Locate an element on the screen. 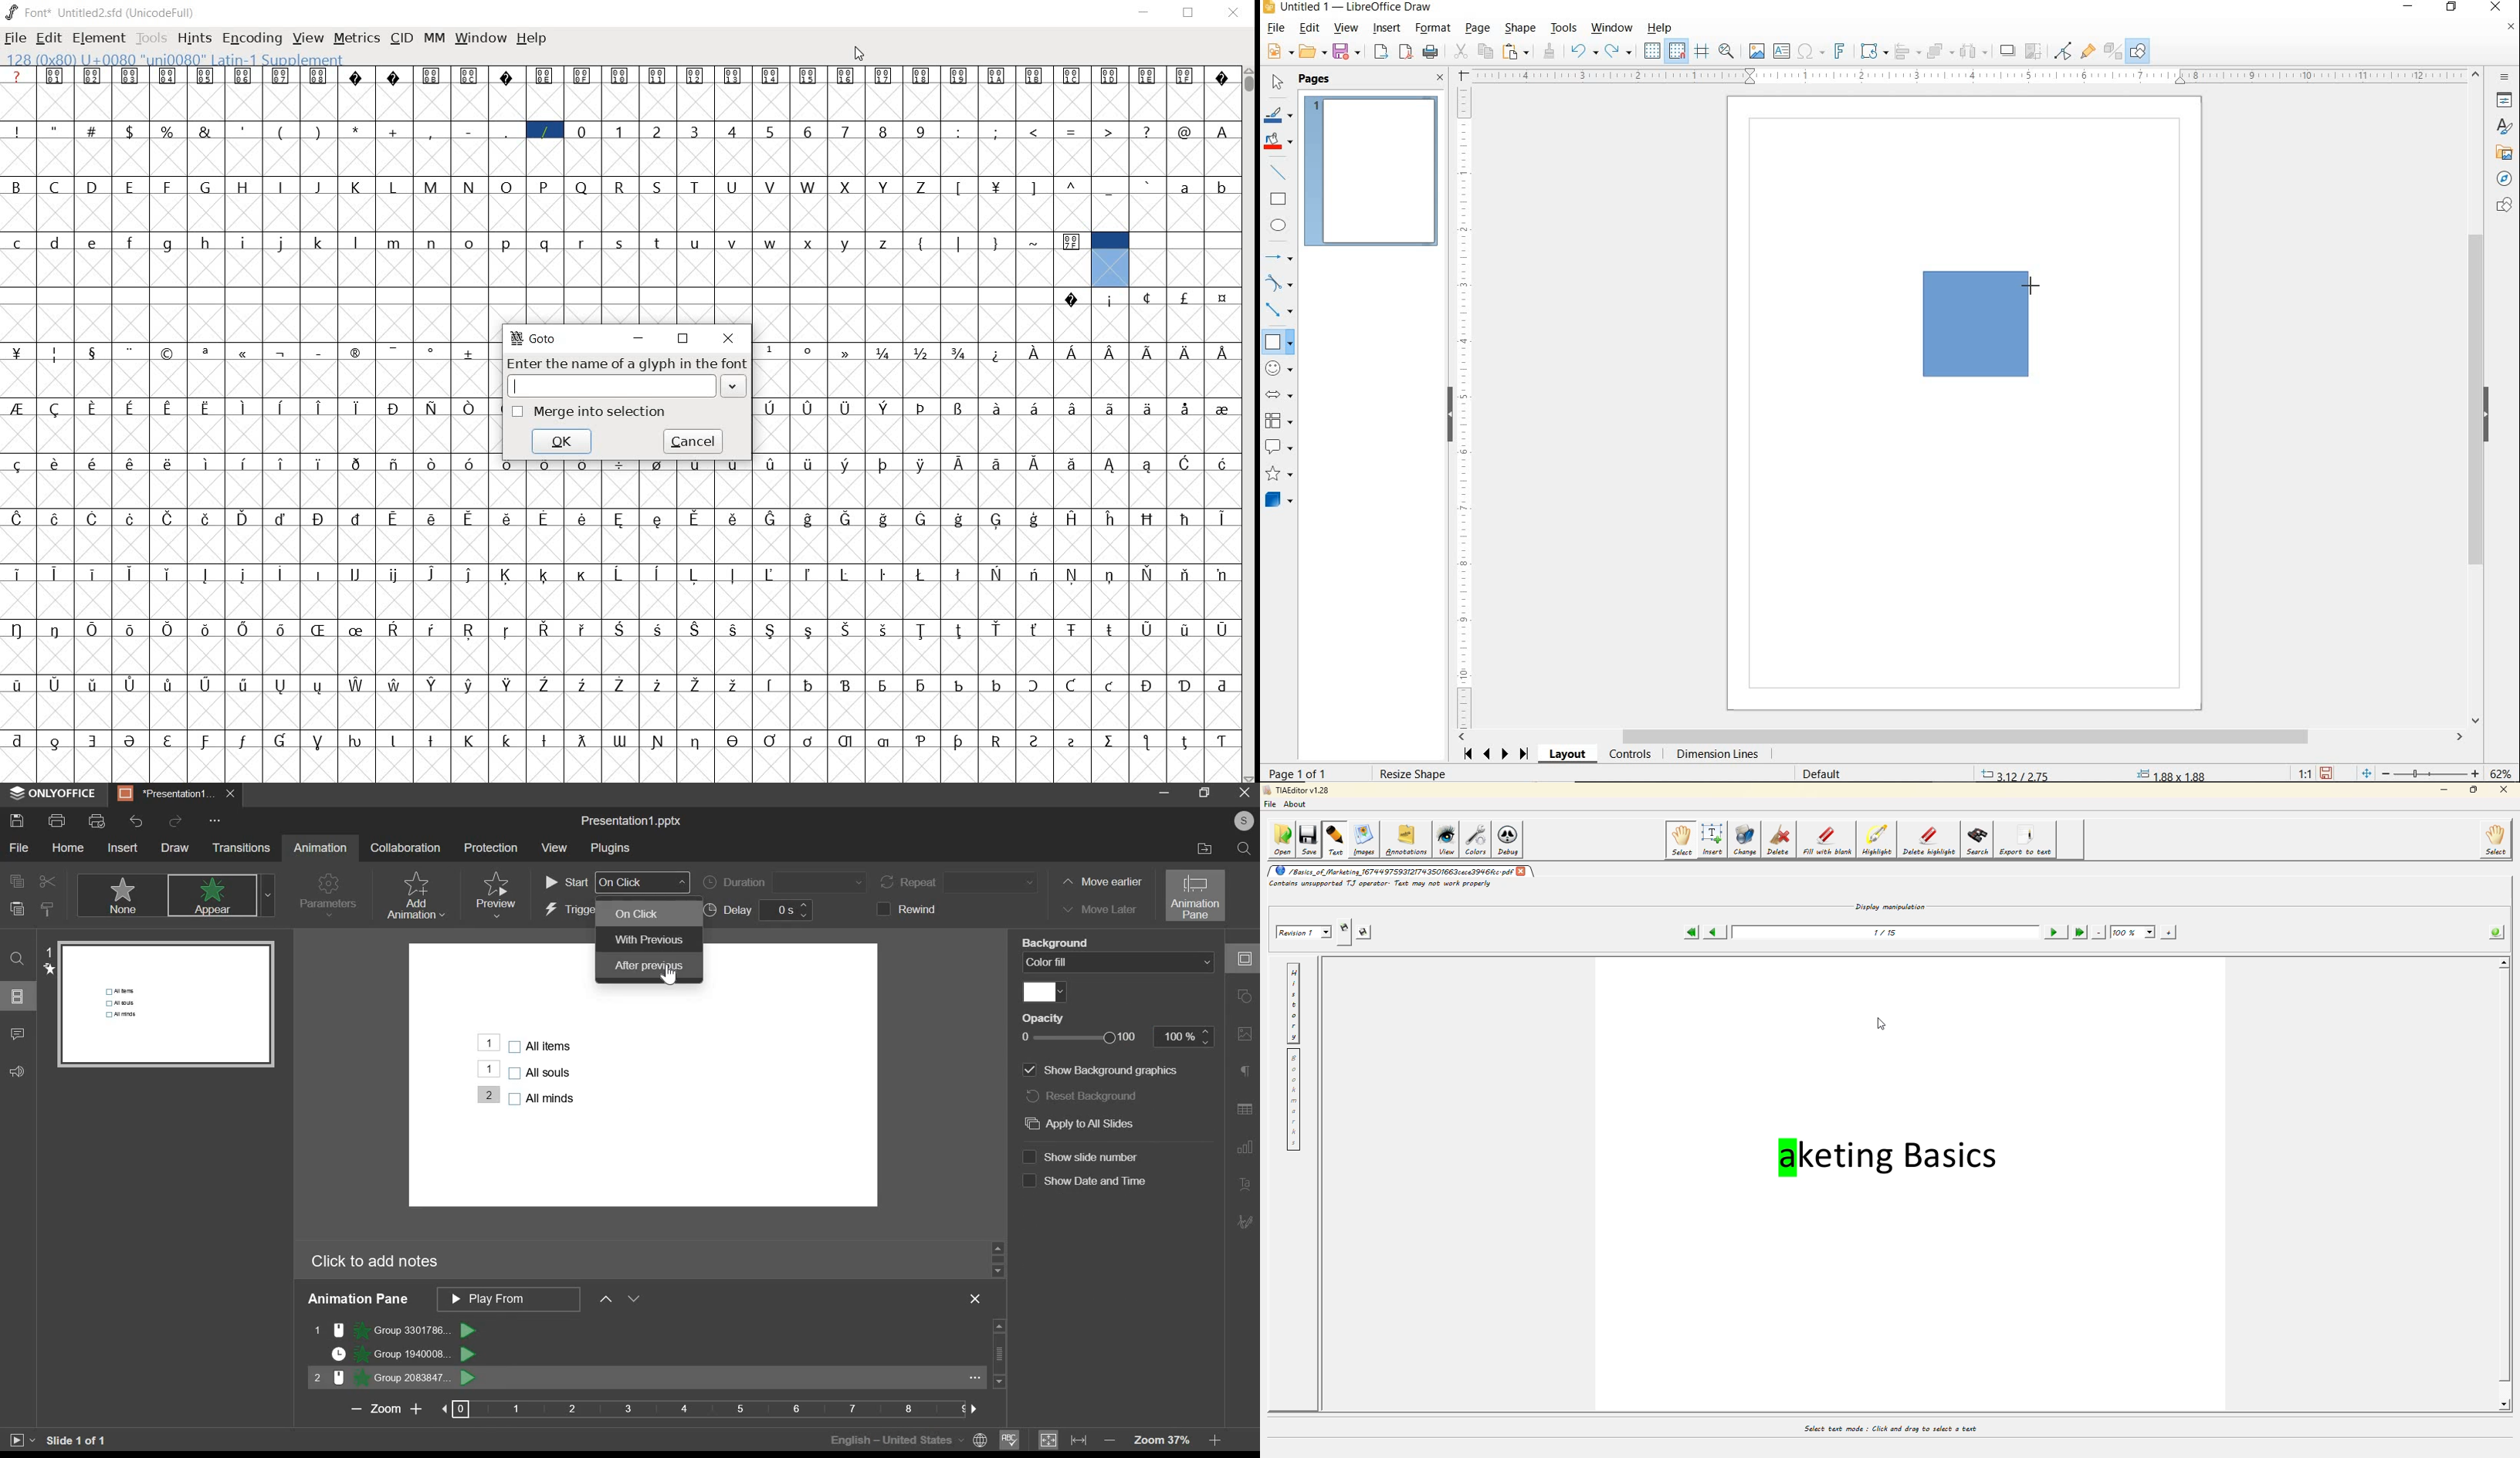  CUT is located at coordinates (1460, 52).